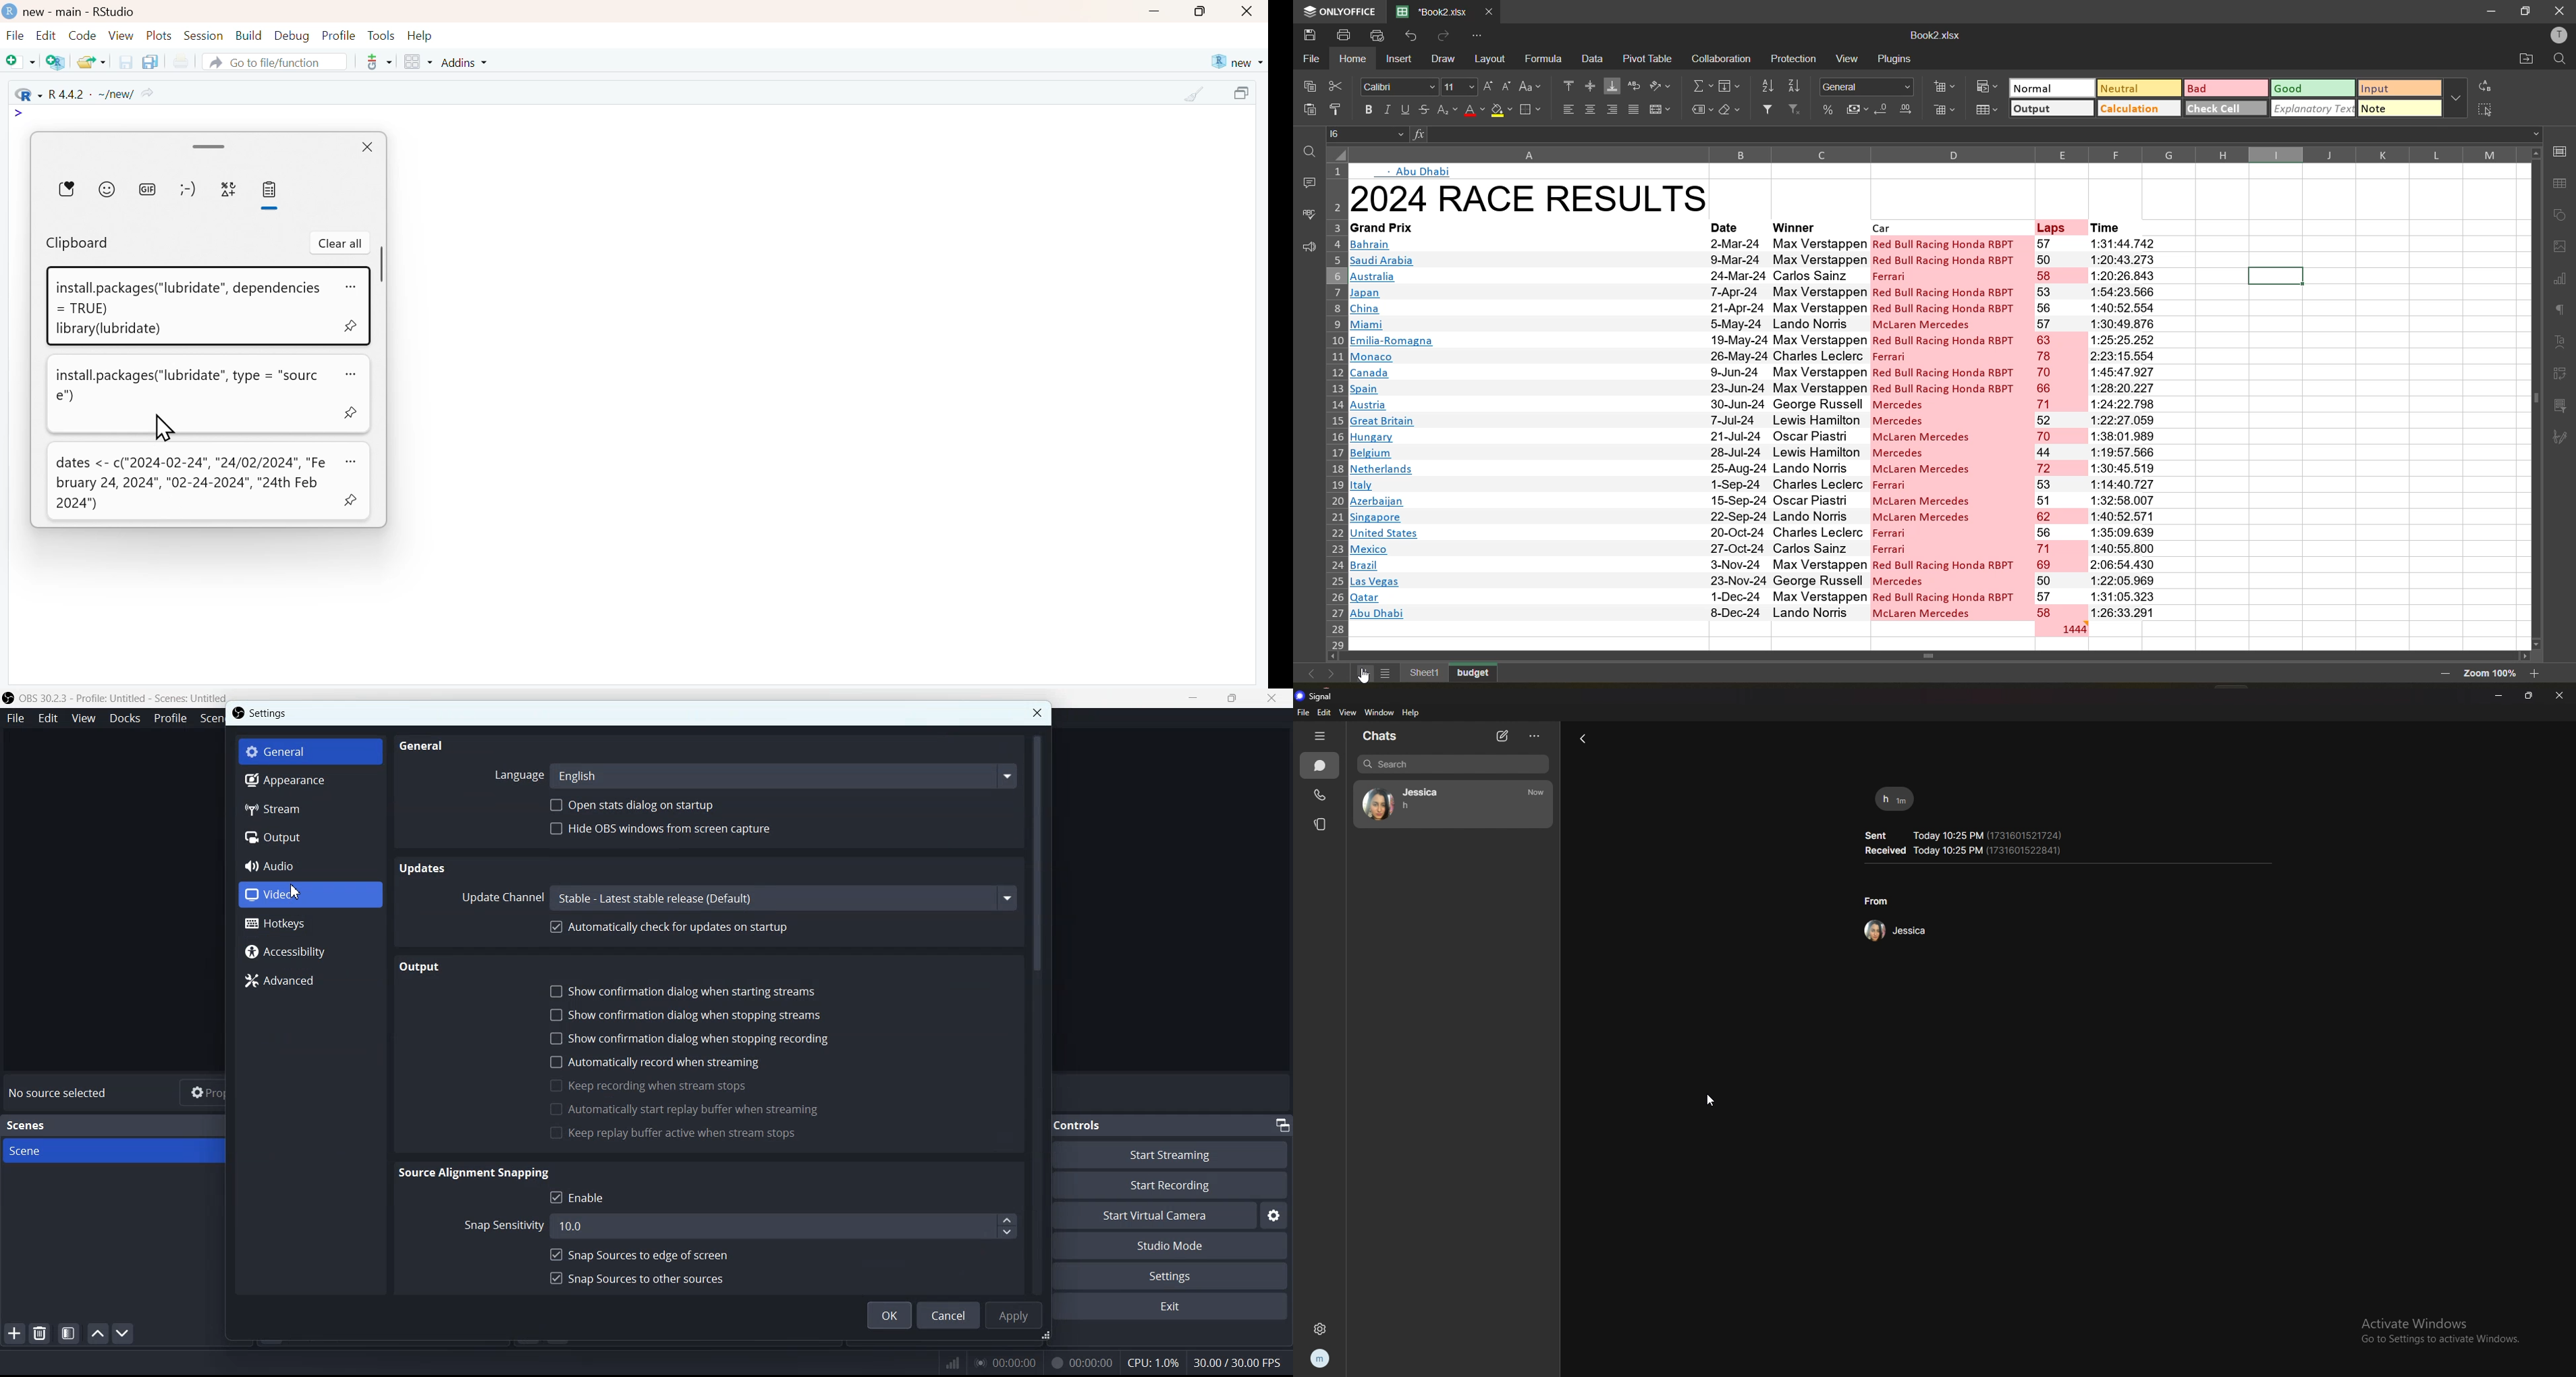  I want to click on maximize, so click(1244, 95).